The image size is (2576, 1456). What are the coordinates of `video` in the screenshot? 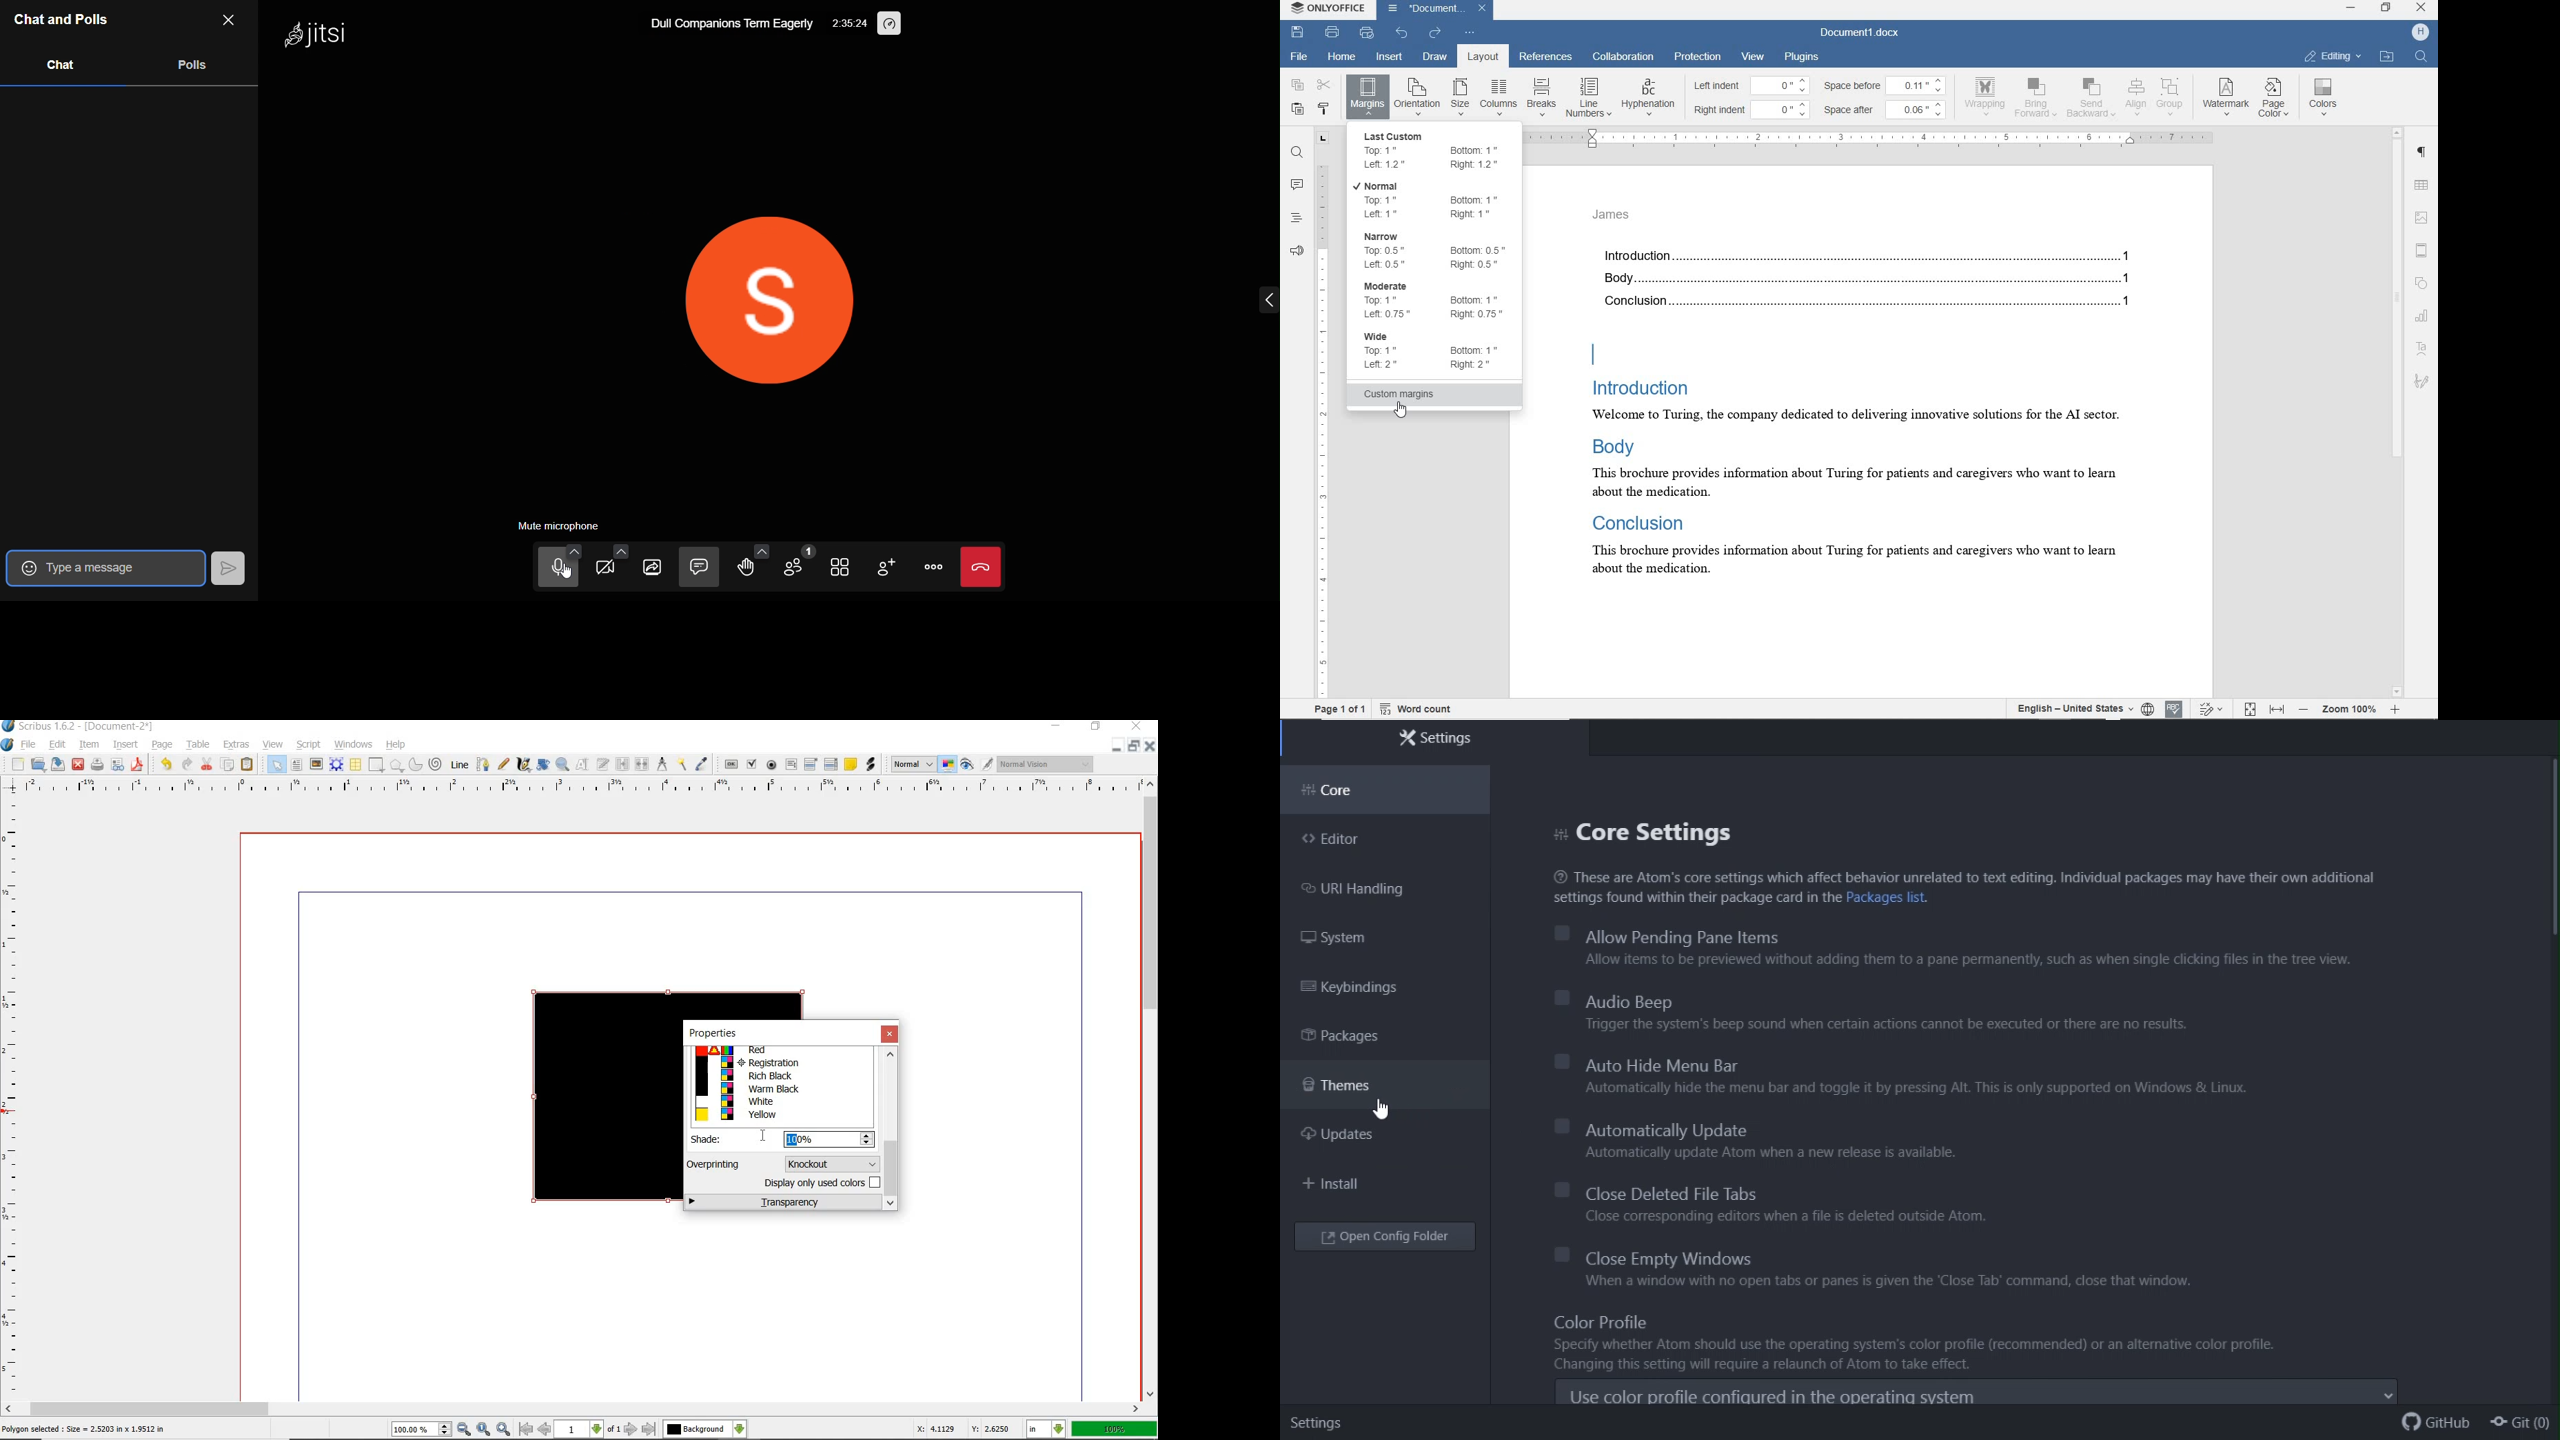 It's located at (613, 573).